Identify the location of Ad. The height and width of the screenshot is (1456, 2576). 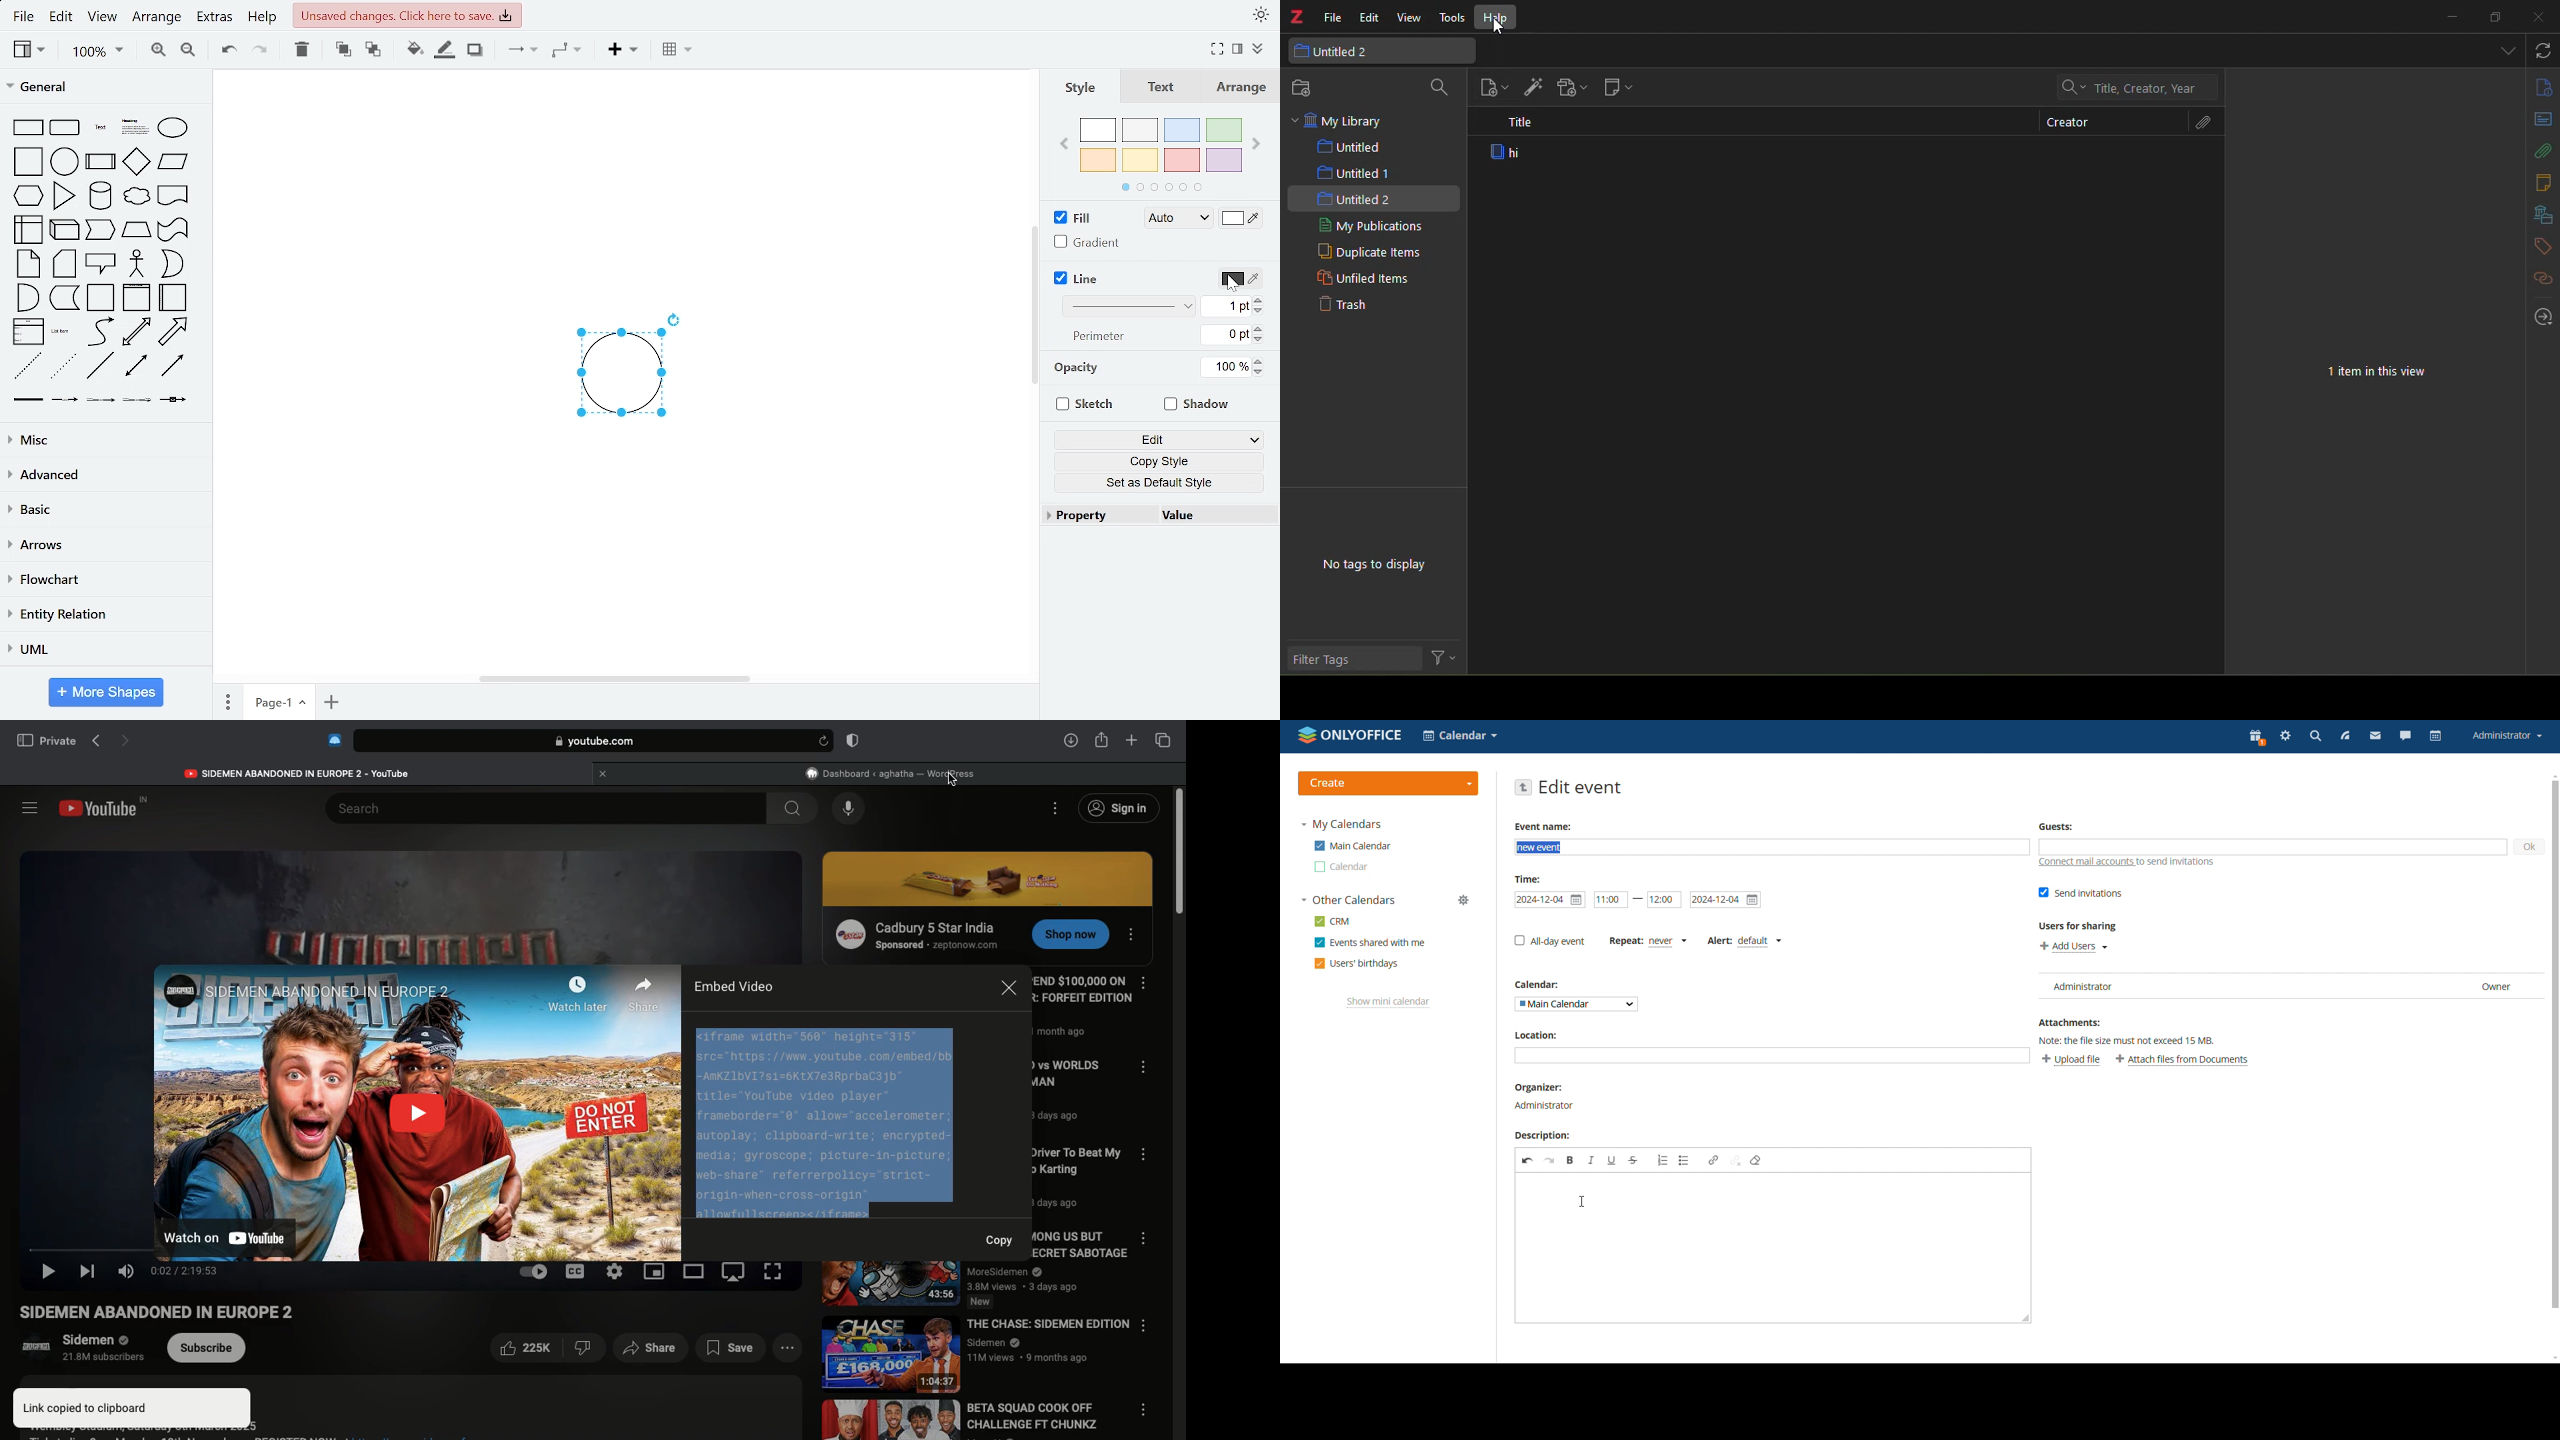
(914, 933).